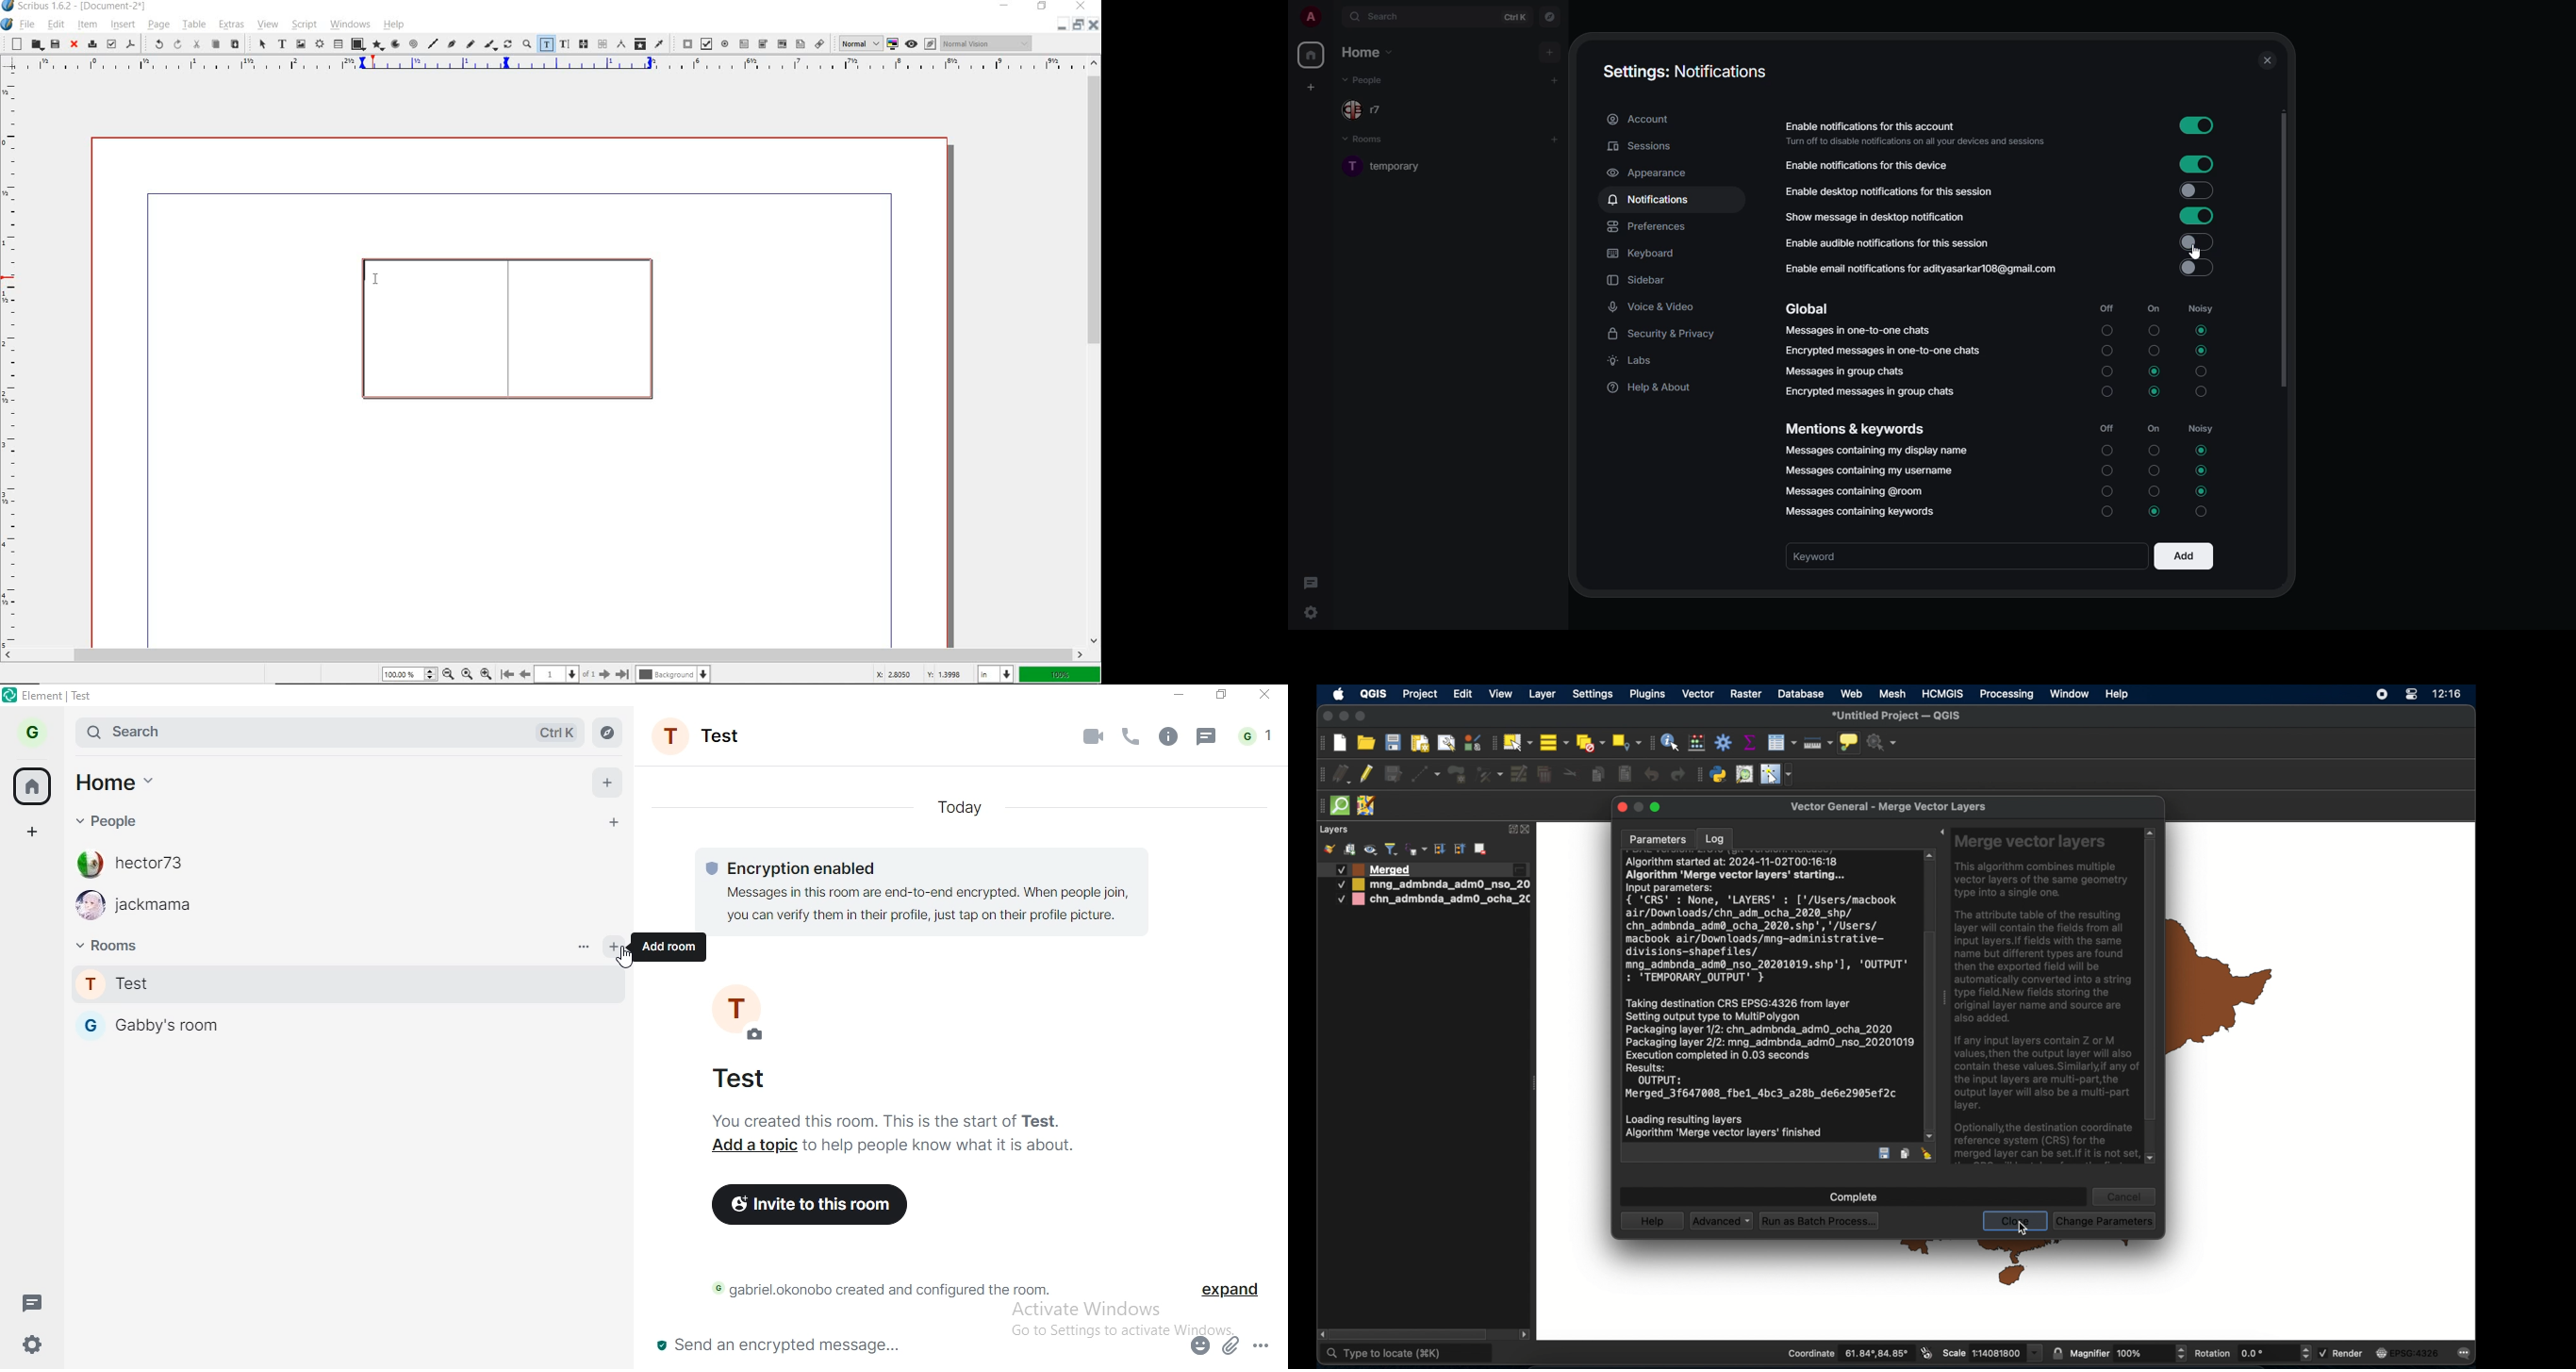 Image resolution: width=2576 pixels, height=1372 pixels. What do you see at coordinates (2467, 1354) in the screenshot?
I see `messages` at bounding box center [2467, 1354].